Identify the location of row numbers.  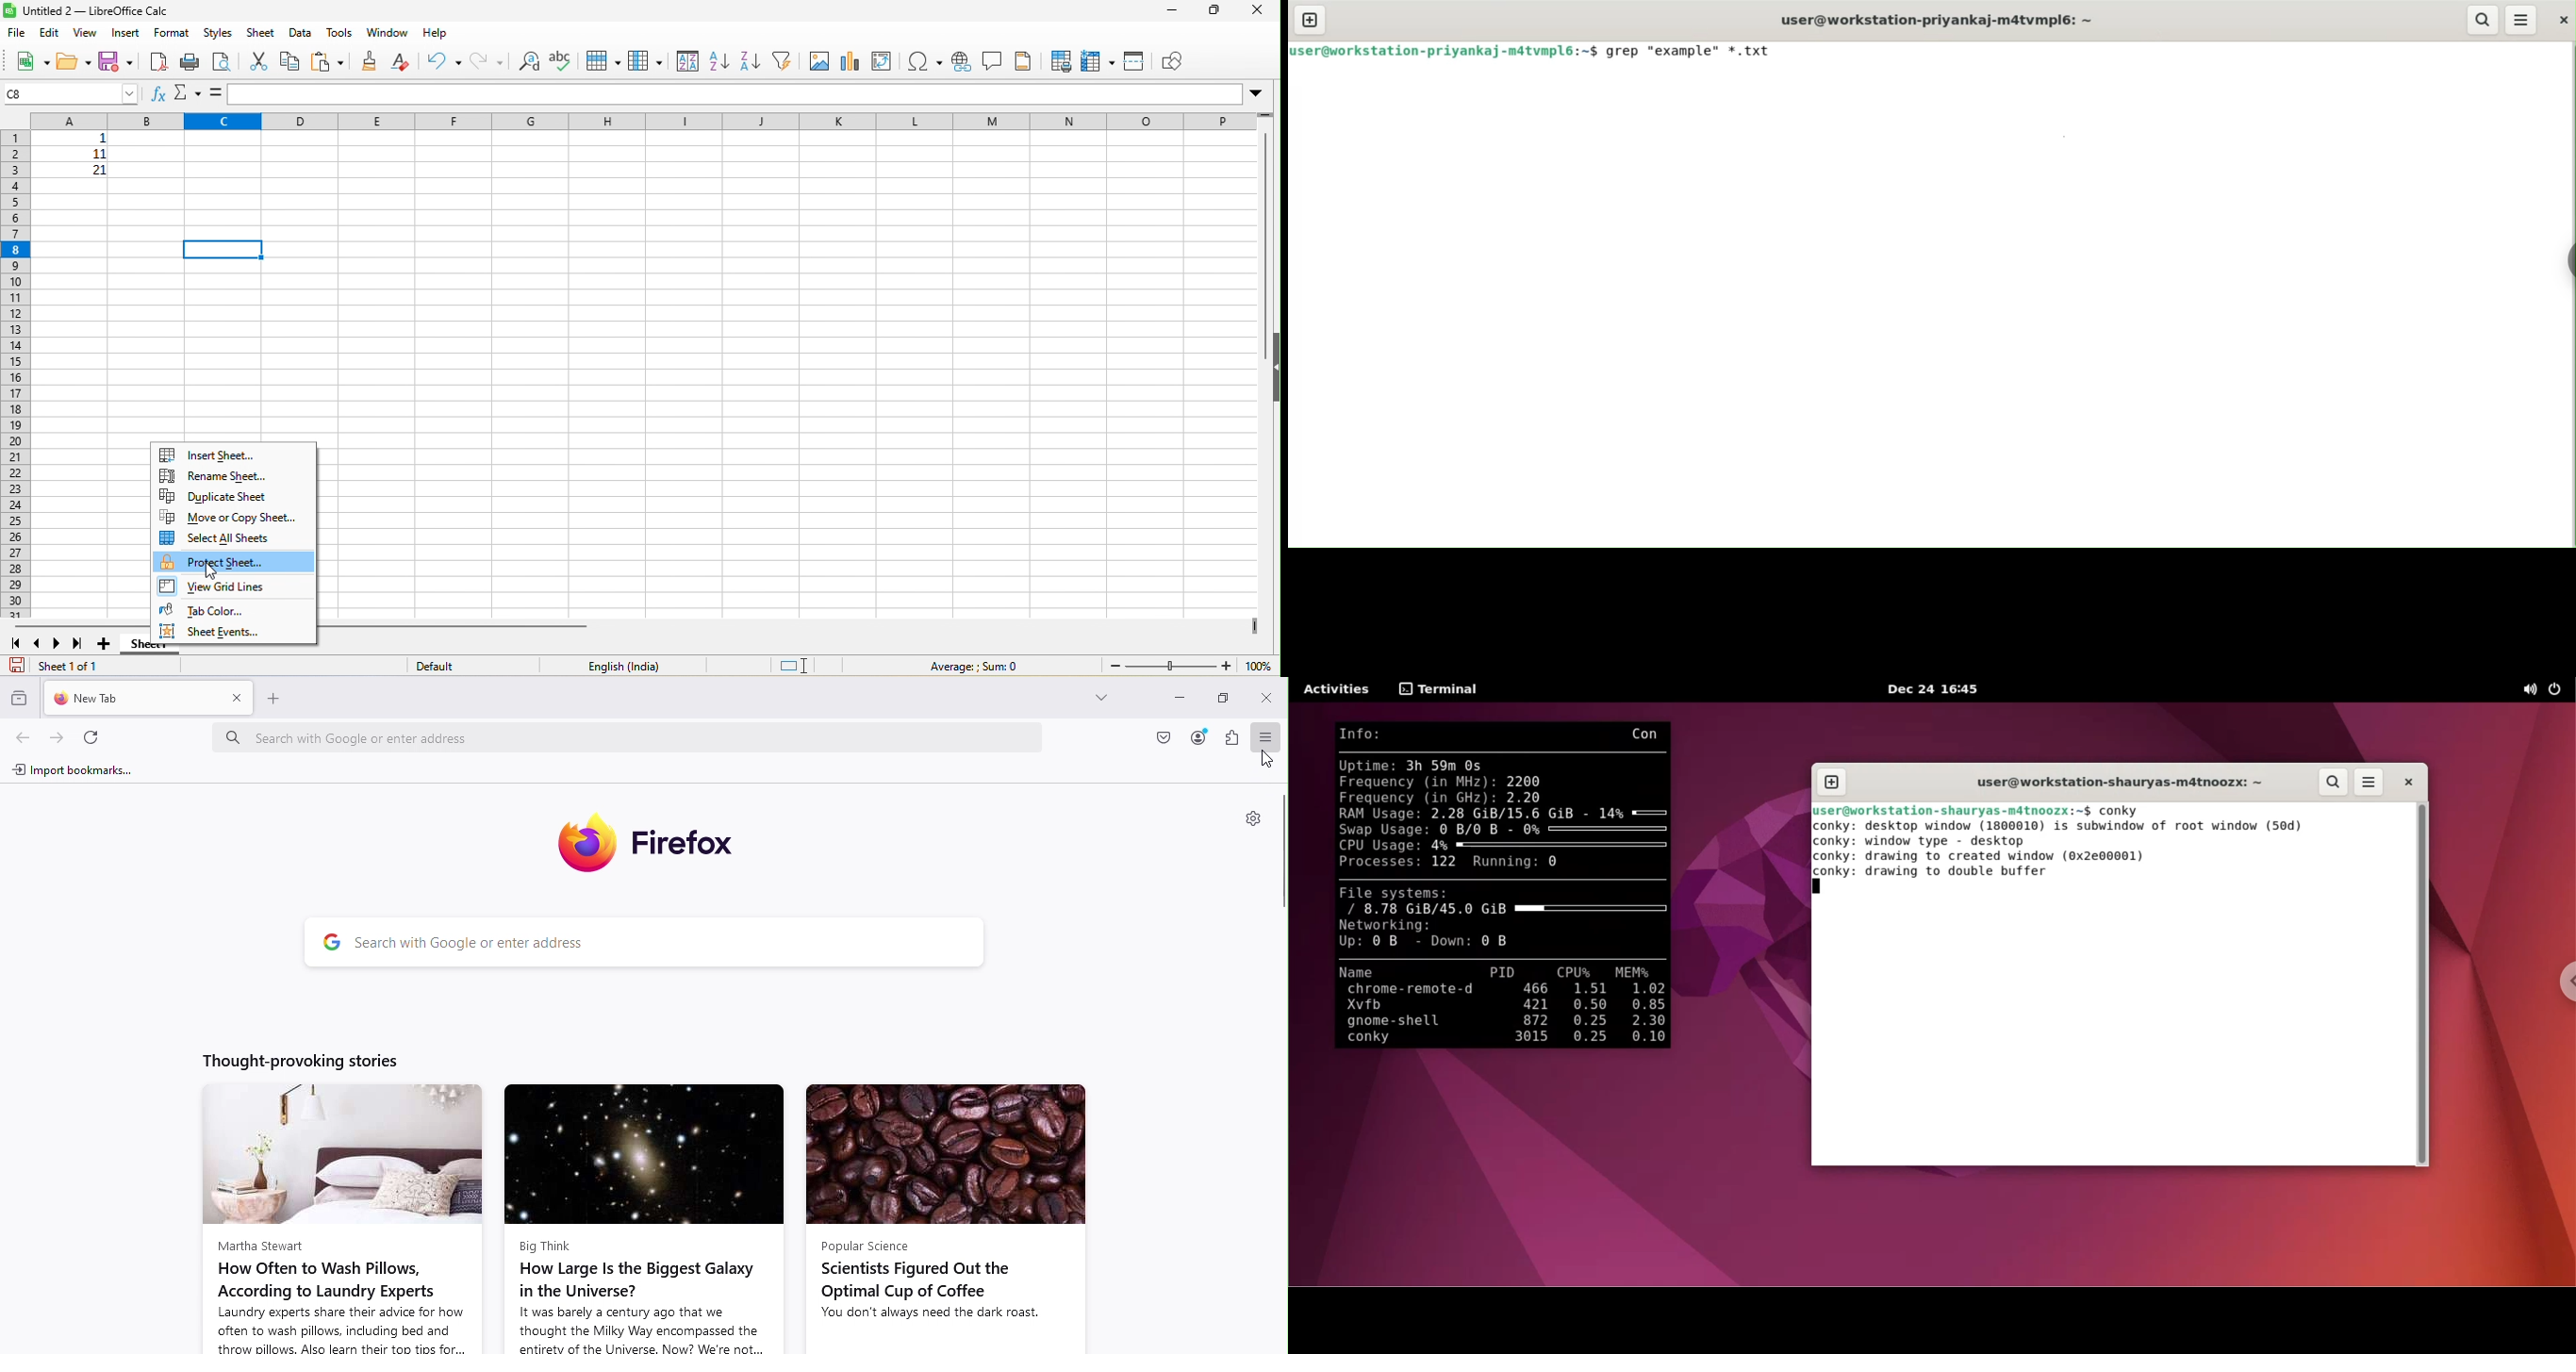
(18, 373).